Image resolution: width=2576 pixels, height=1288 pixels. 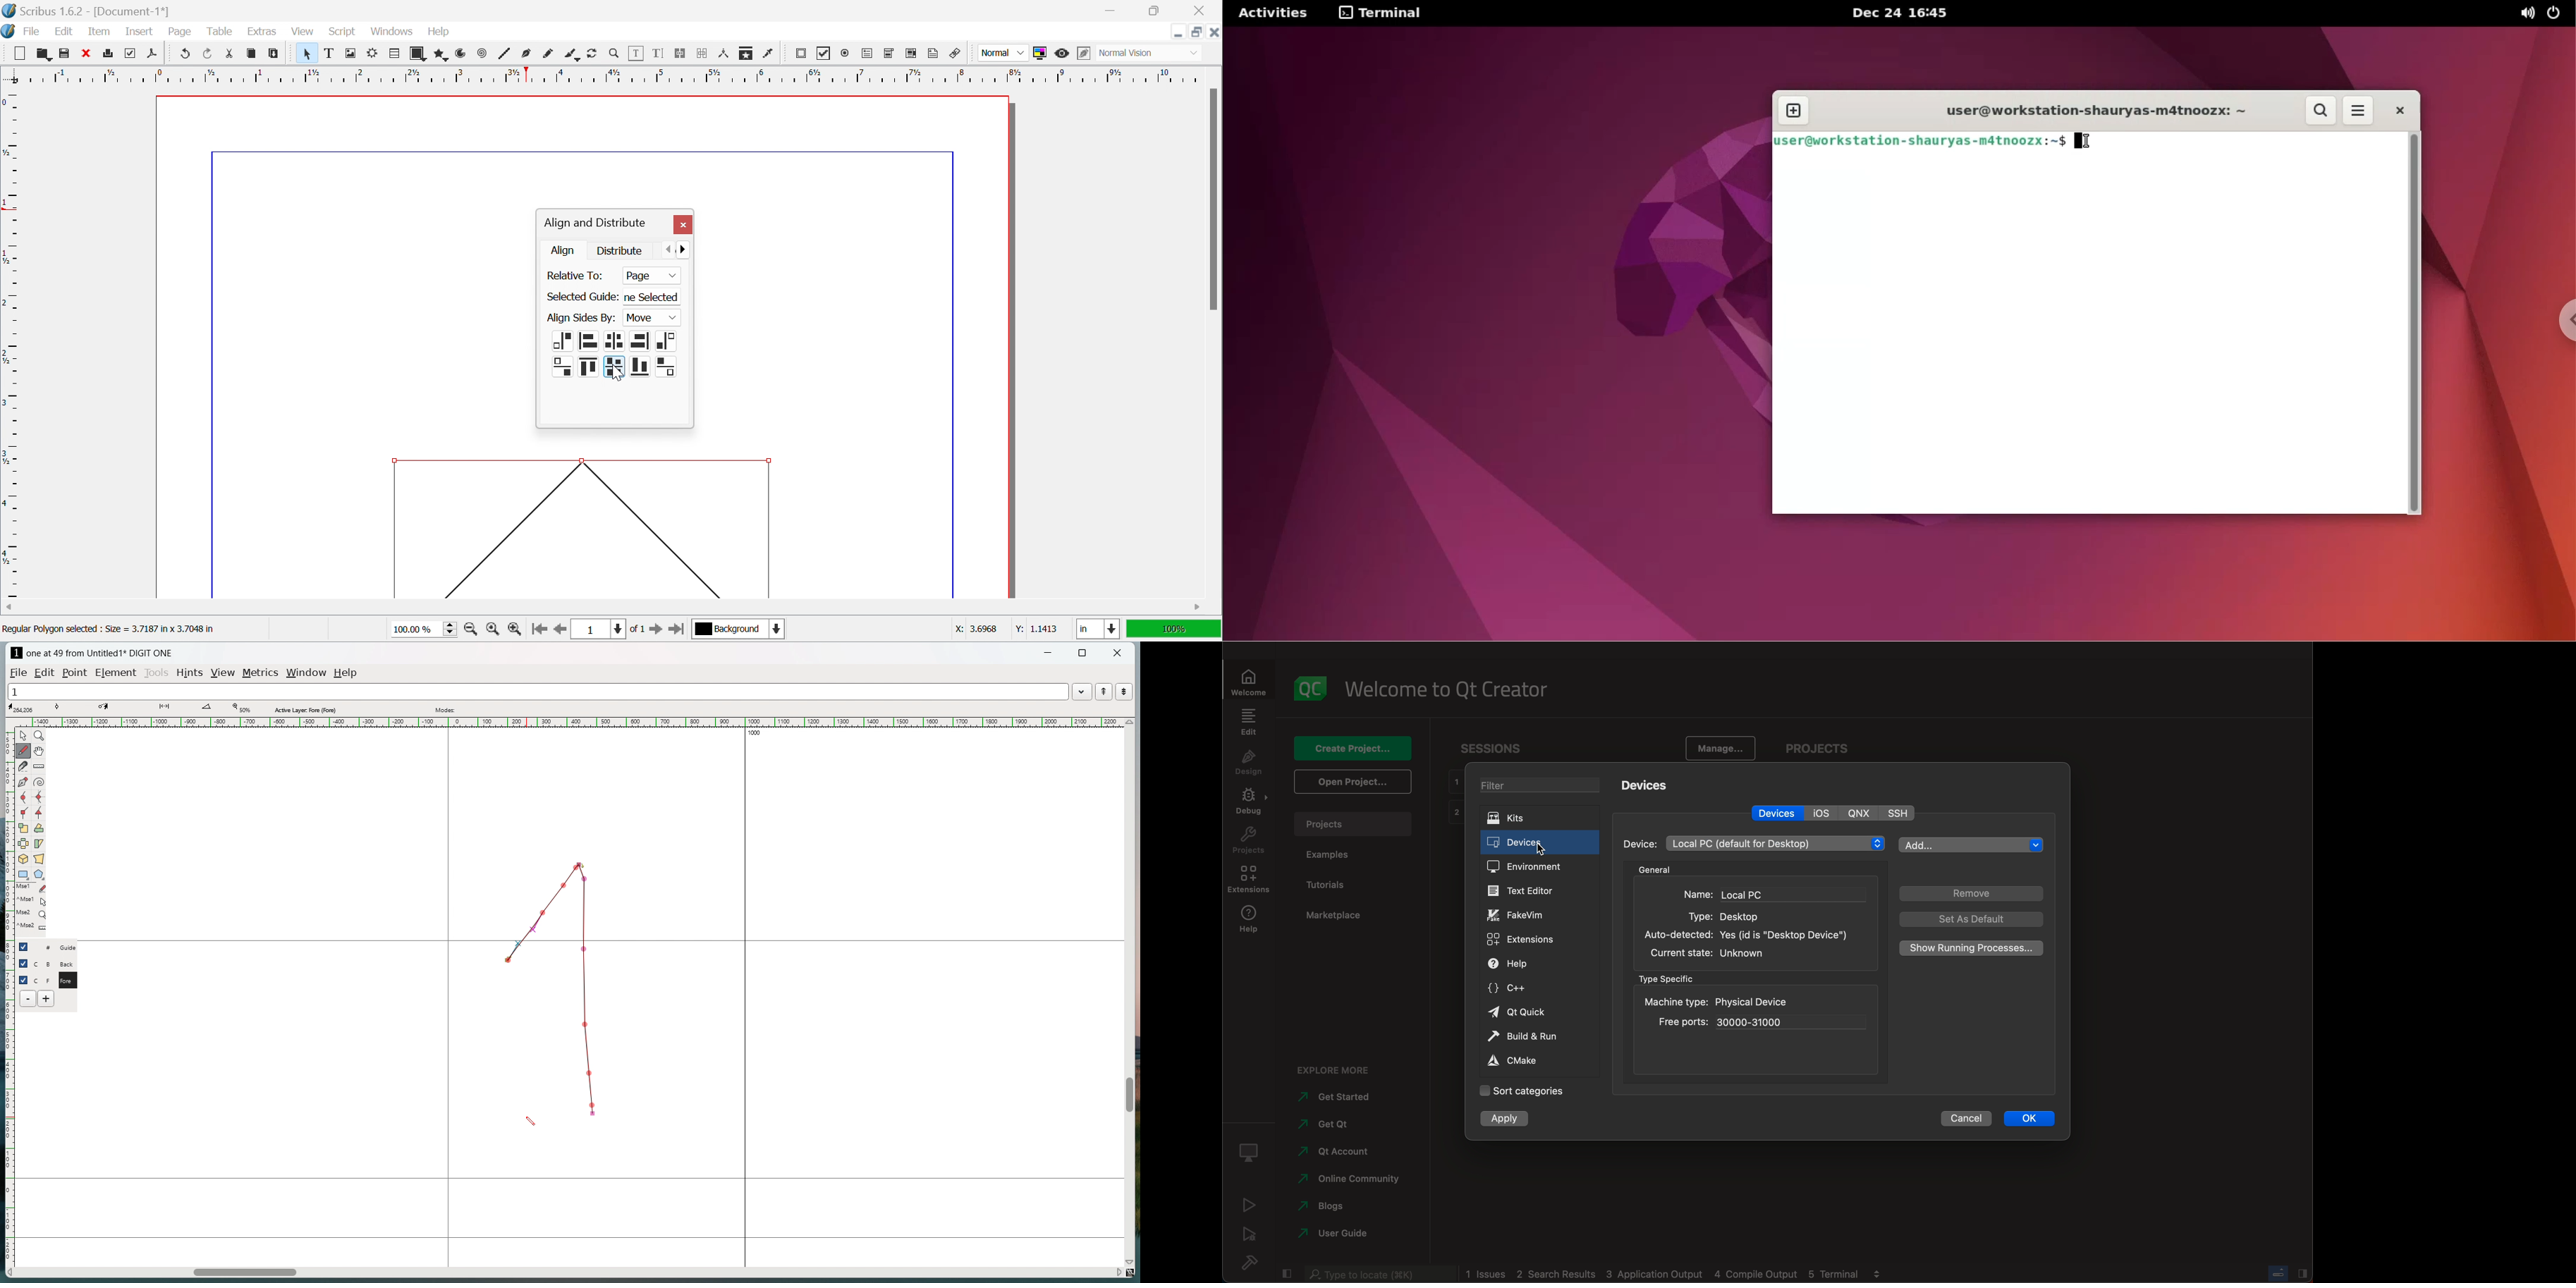 I want to click on background, so click(x=740, y=628).